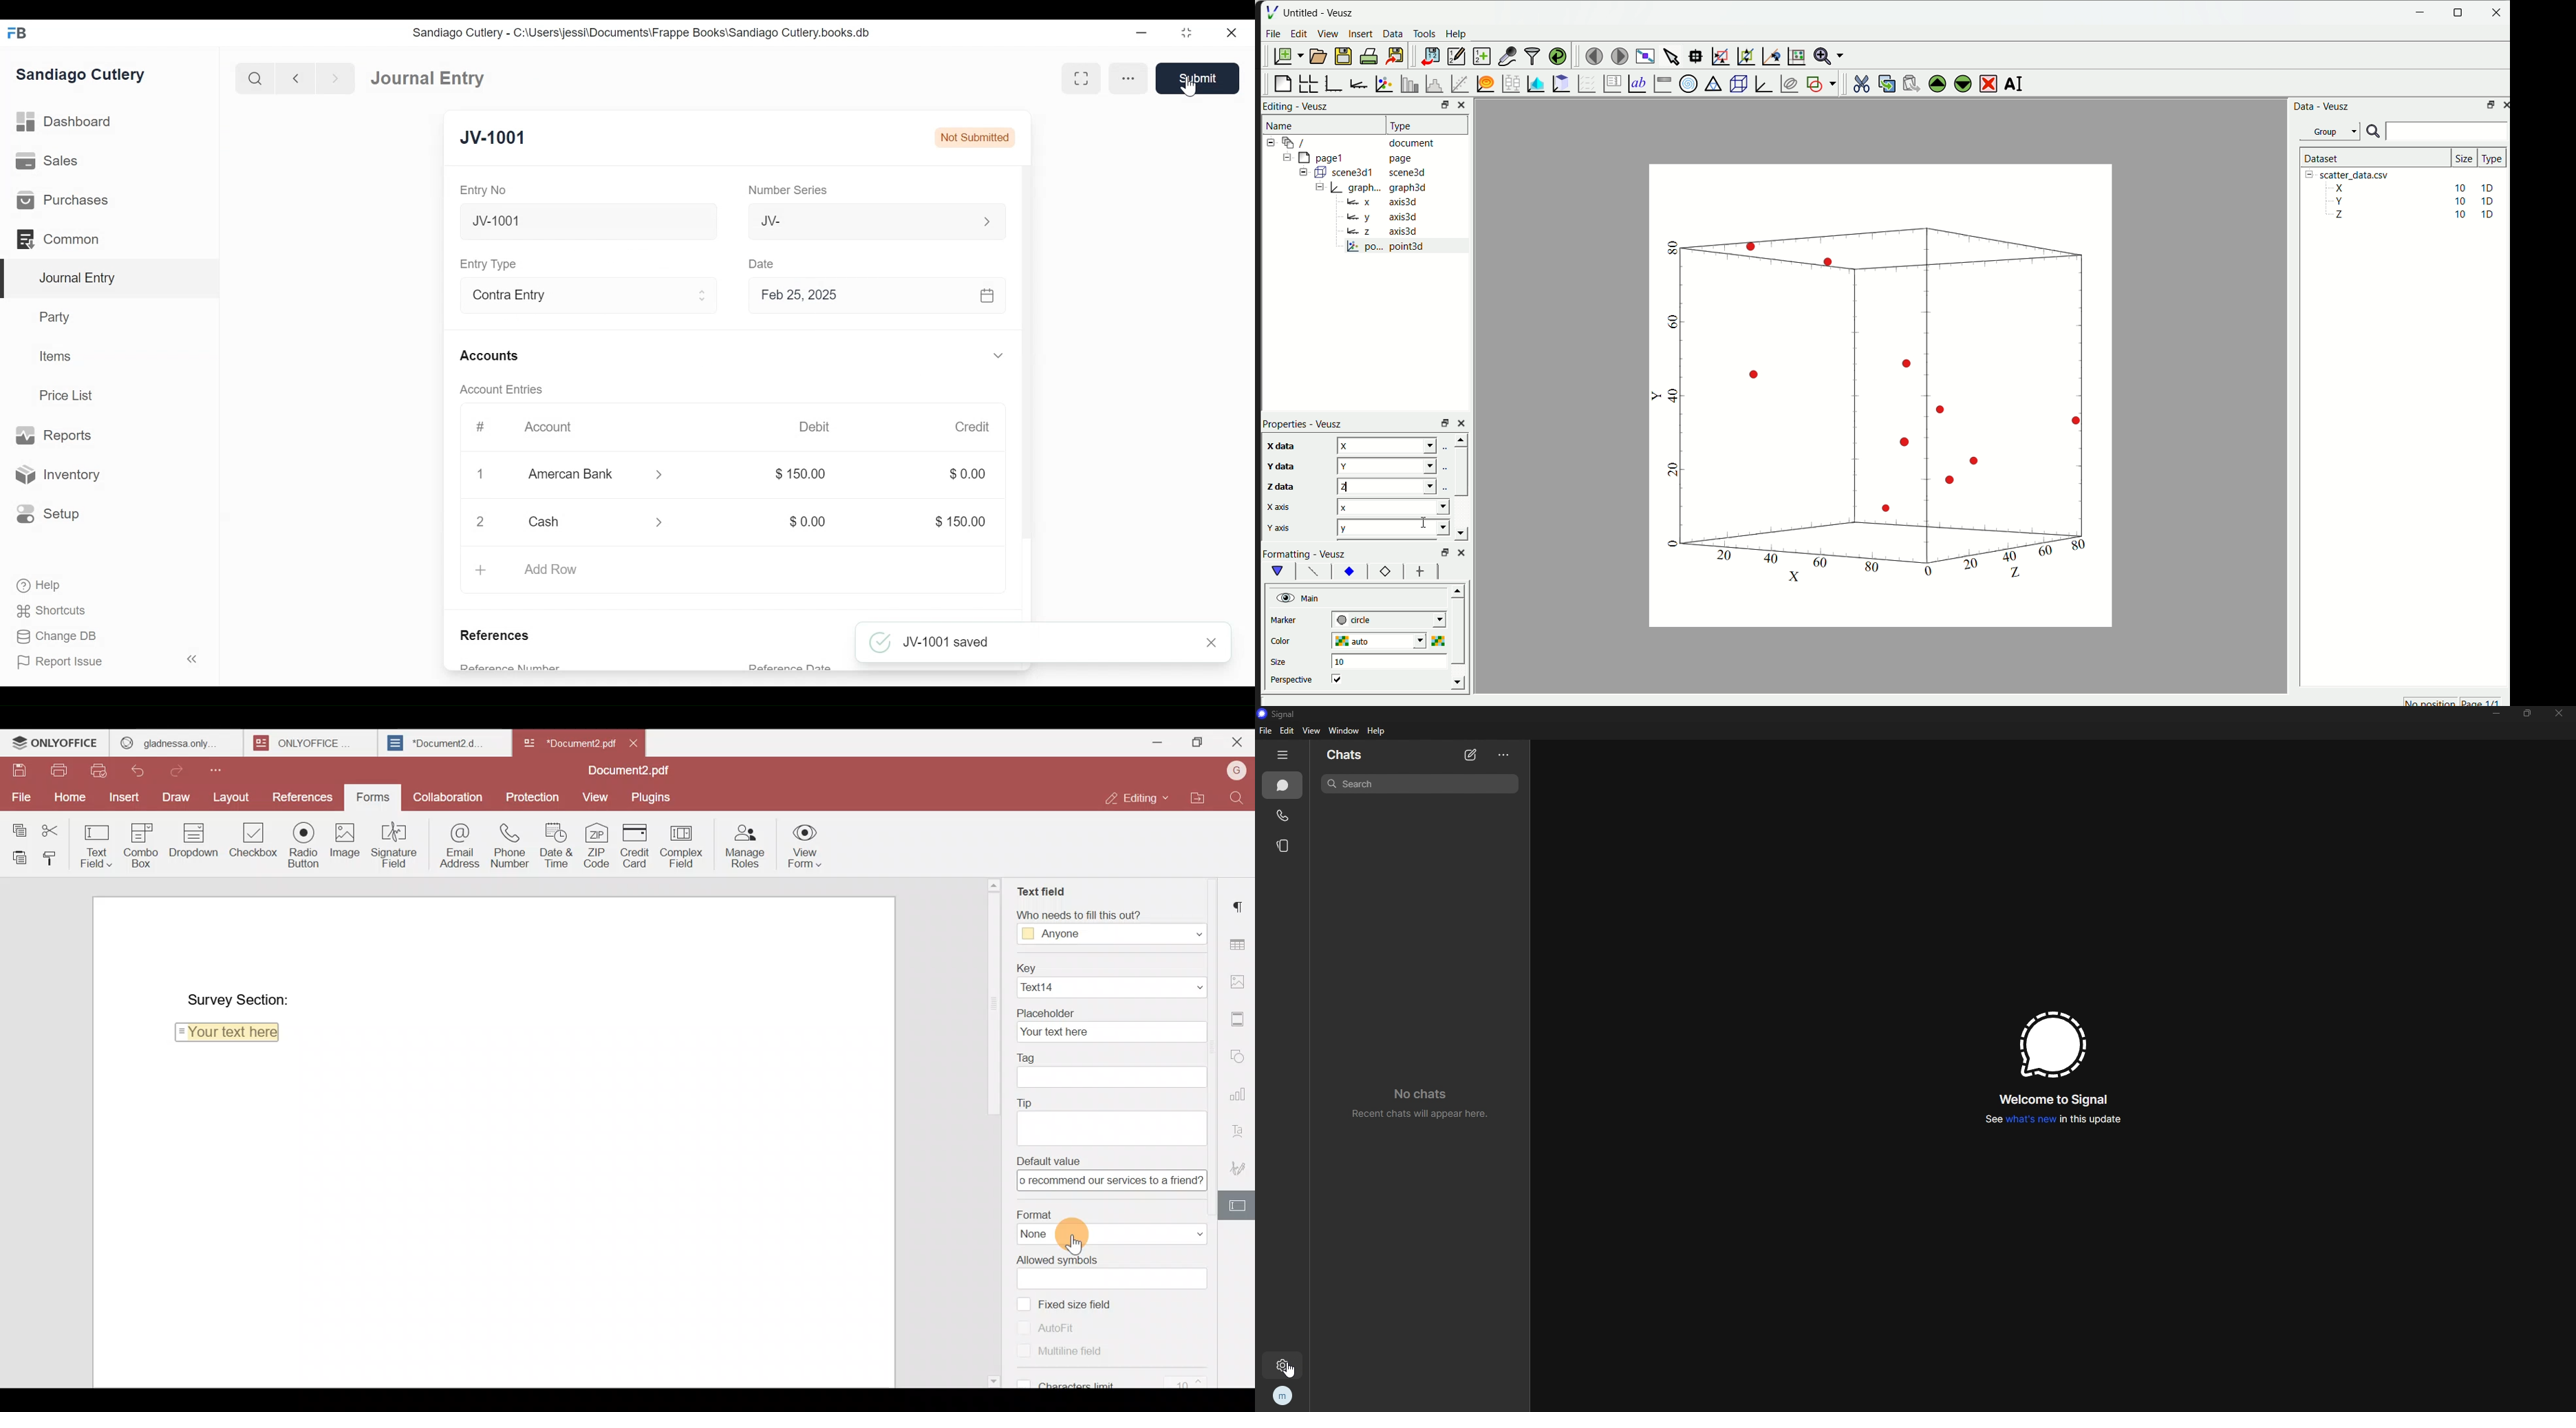 Image resolution: width=2576 pixels, height=1428 pixels. Describe the element at coordinates (1203, 799) in the screenshot. I see `Open file location` at that location.